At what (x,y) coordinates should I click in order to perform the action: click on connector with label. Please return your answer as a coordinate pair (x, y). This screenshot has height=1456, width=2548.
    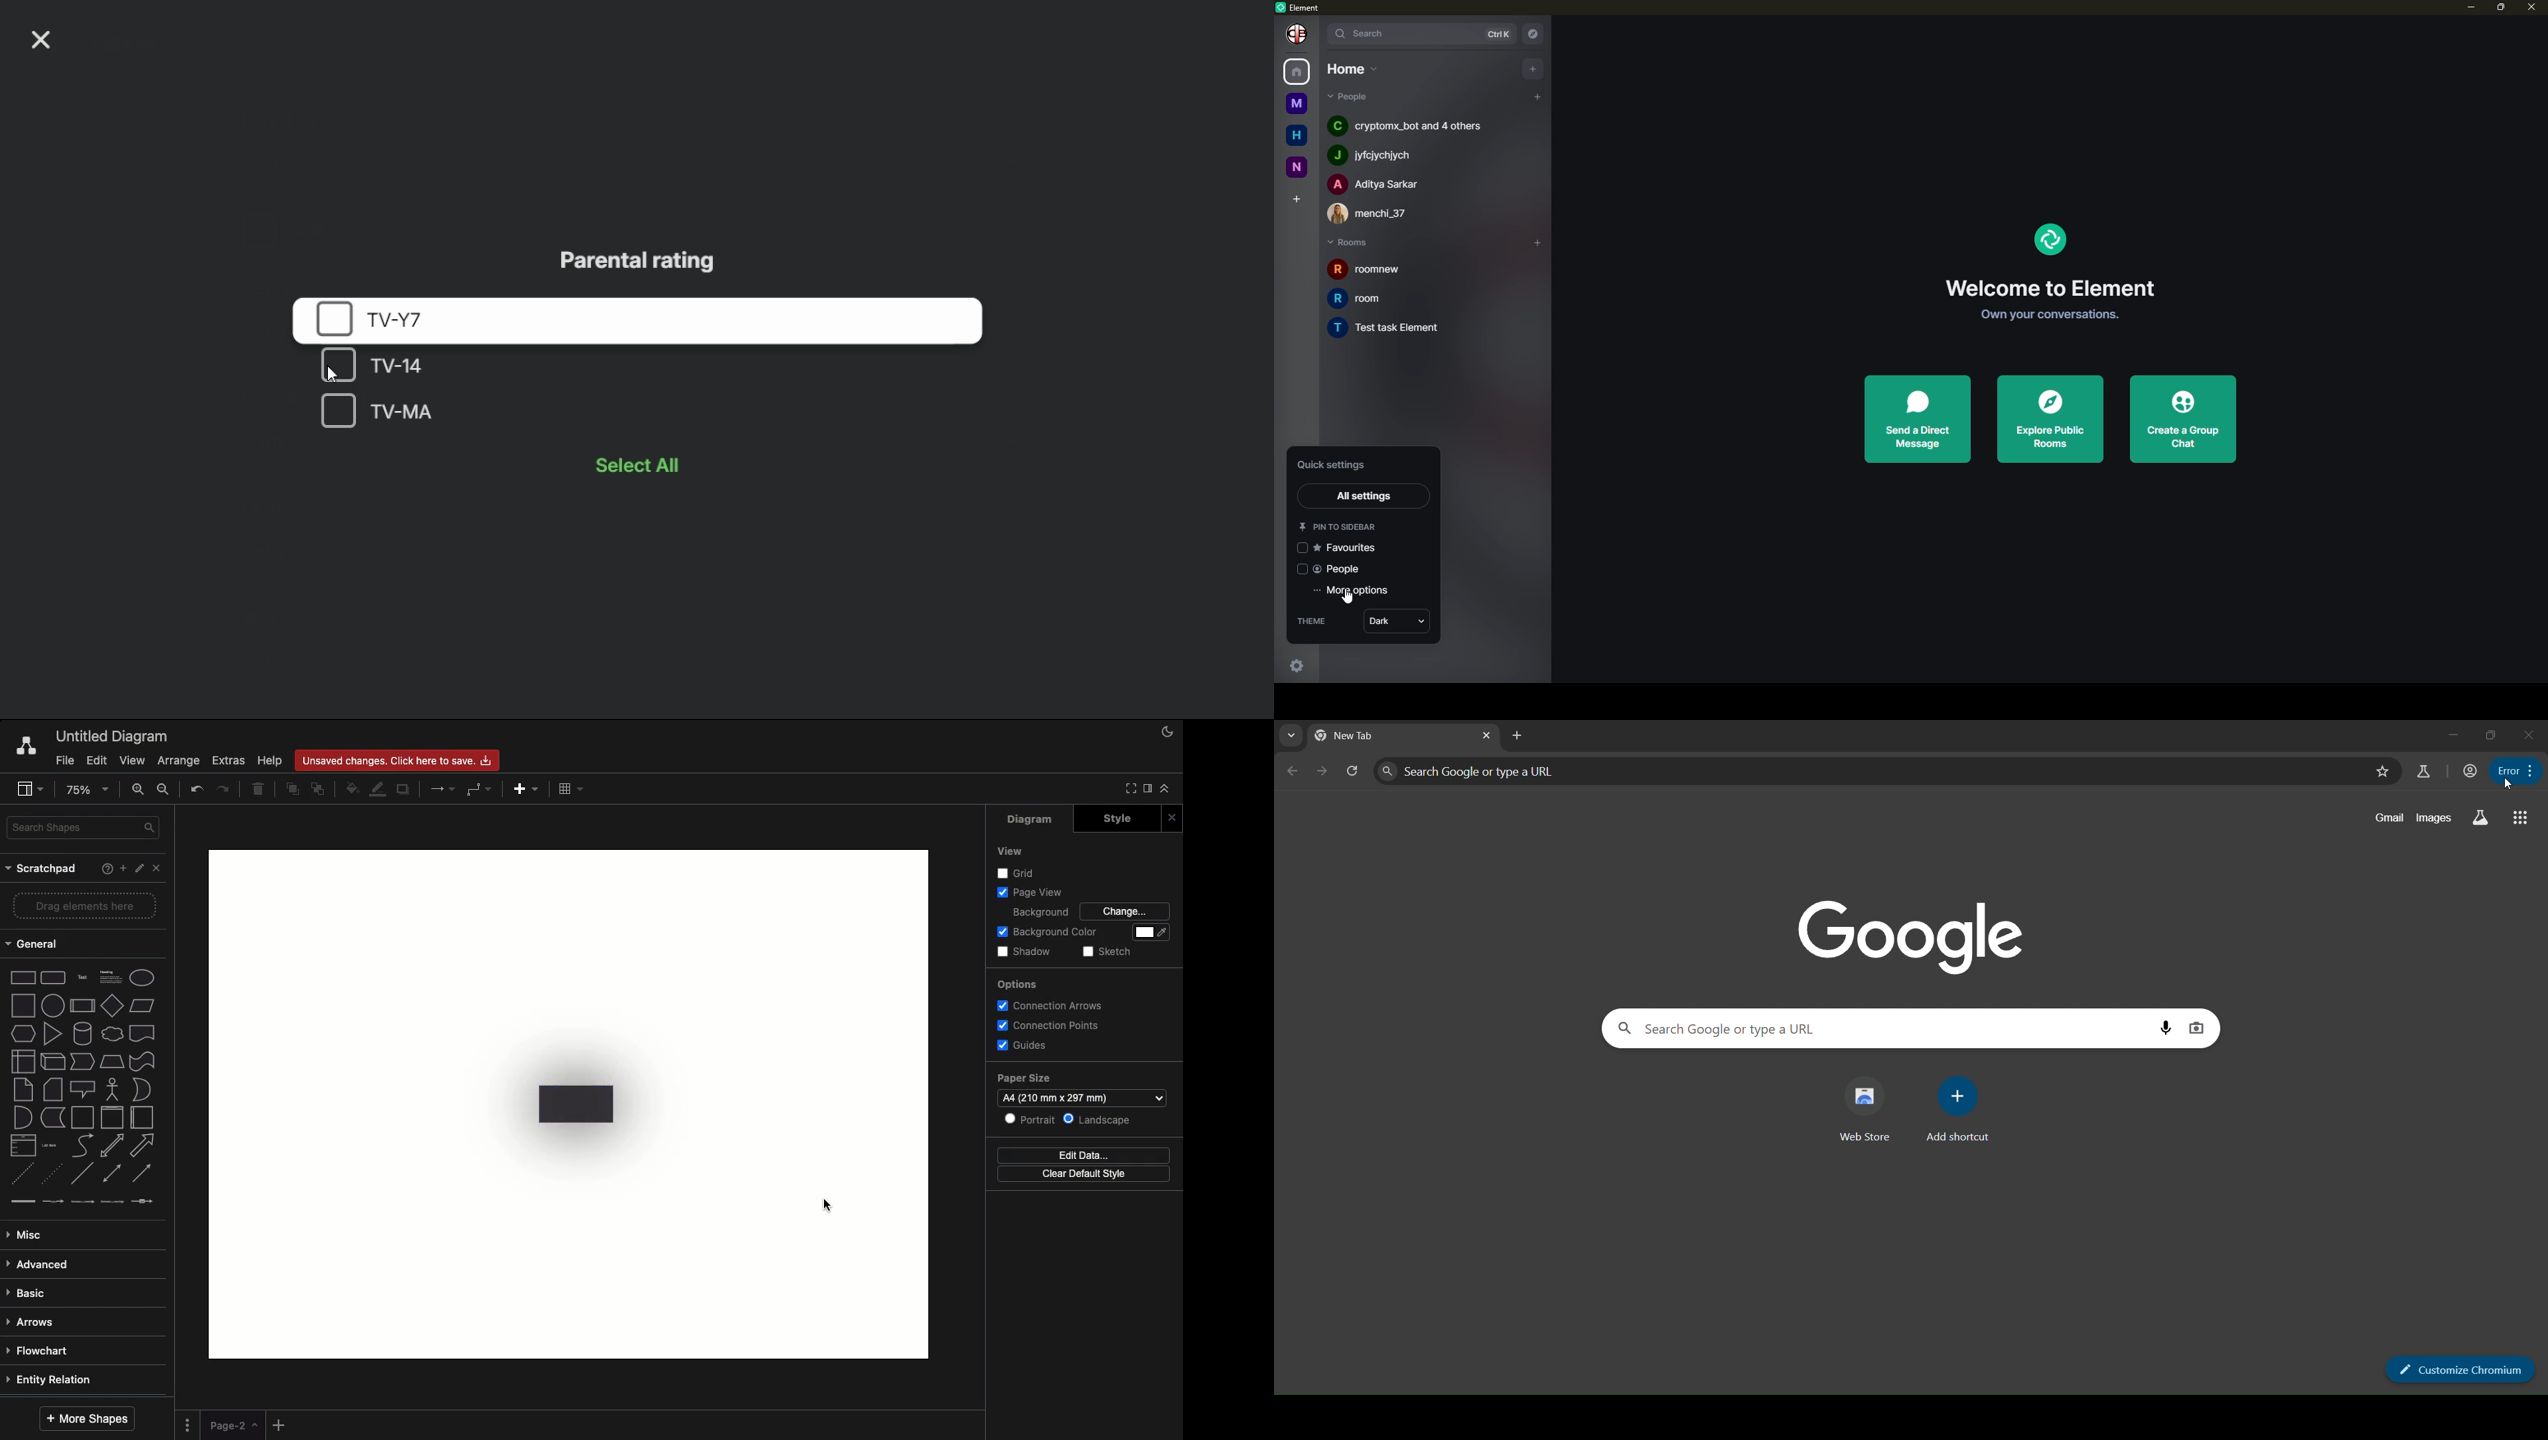
    Looking at the image, I should click on (53, 1201).